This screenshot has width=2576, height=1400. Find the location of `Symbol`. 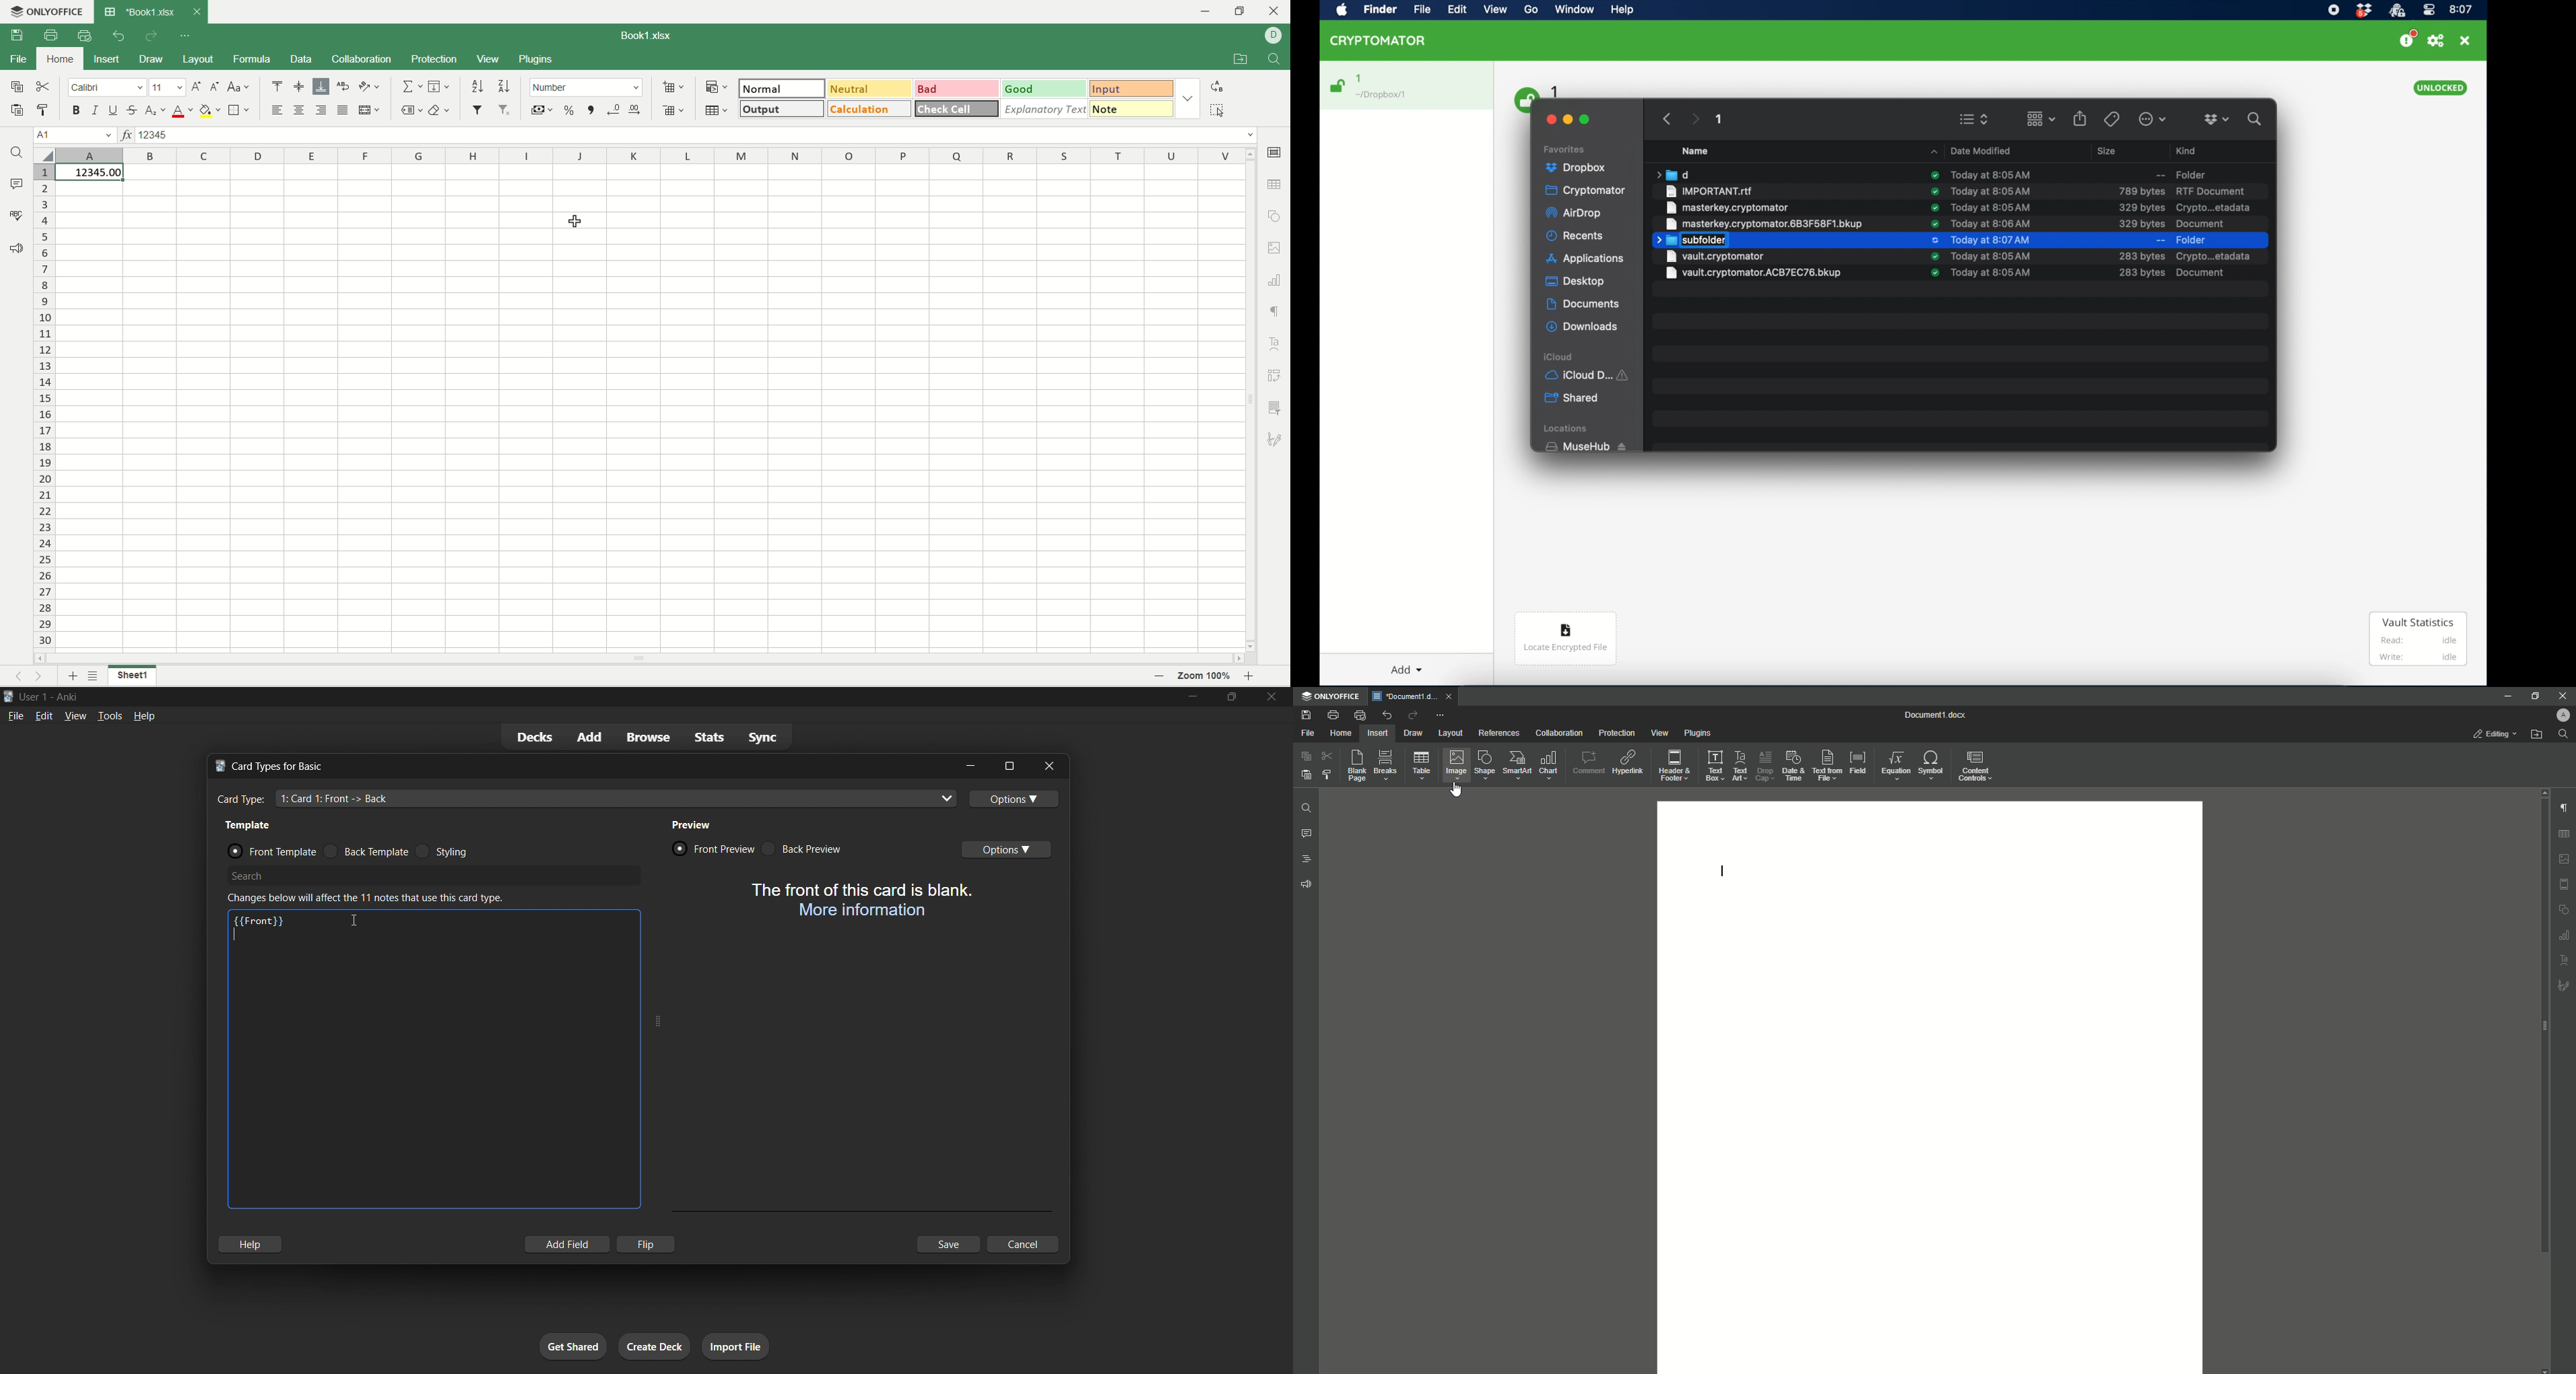

Symbol is located at coordinates (1933, 765).